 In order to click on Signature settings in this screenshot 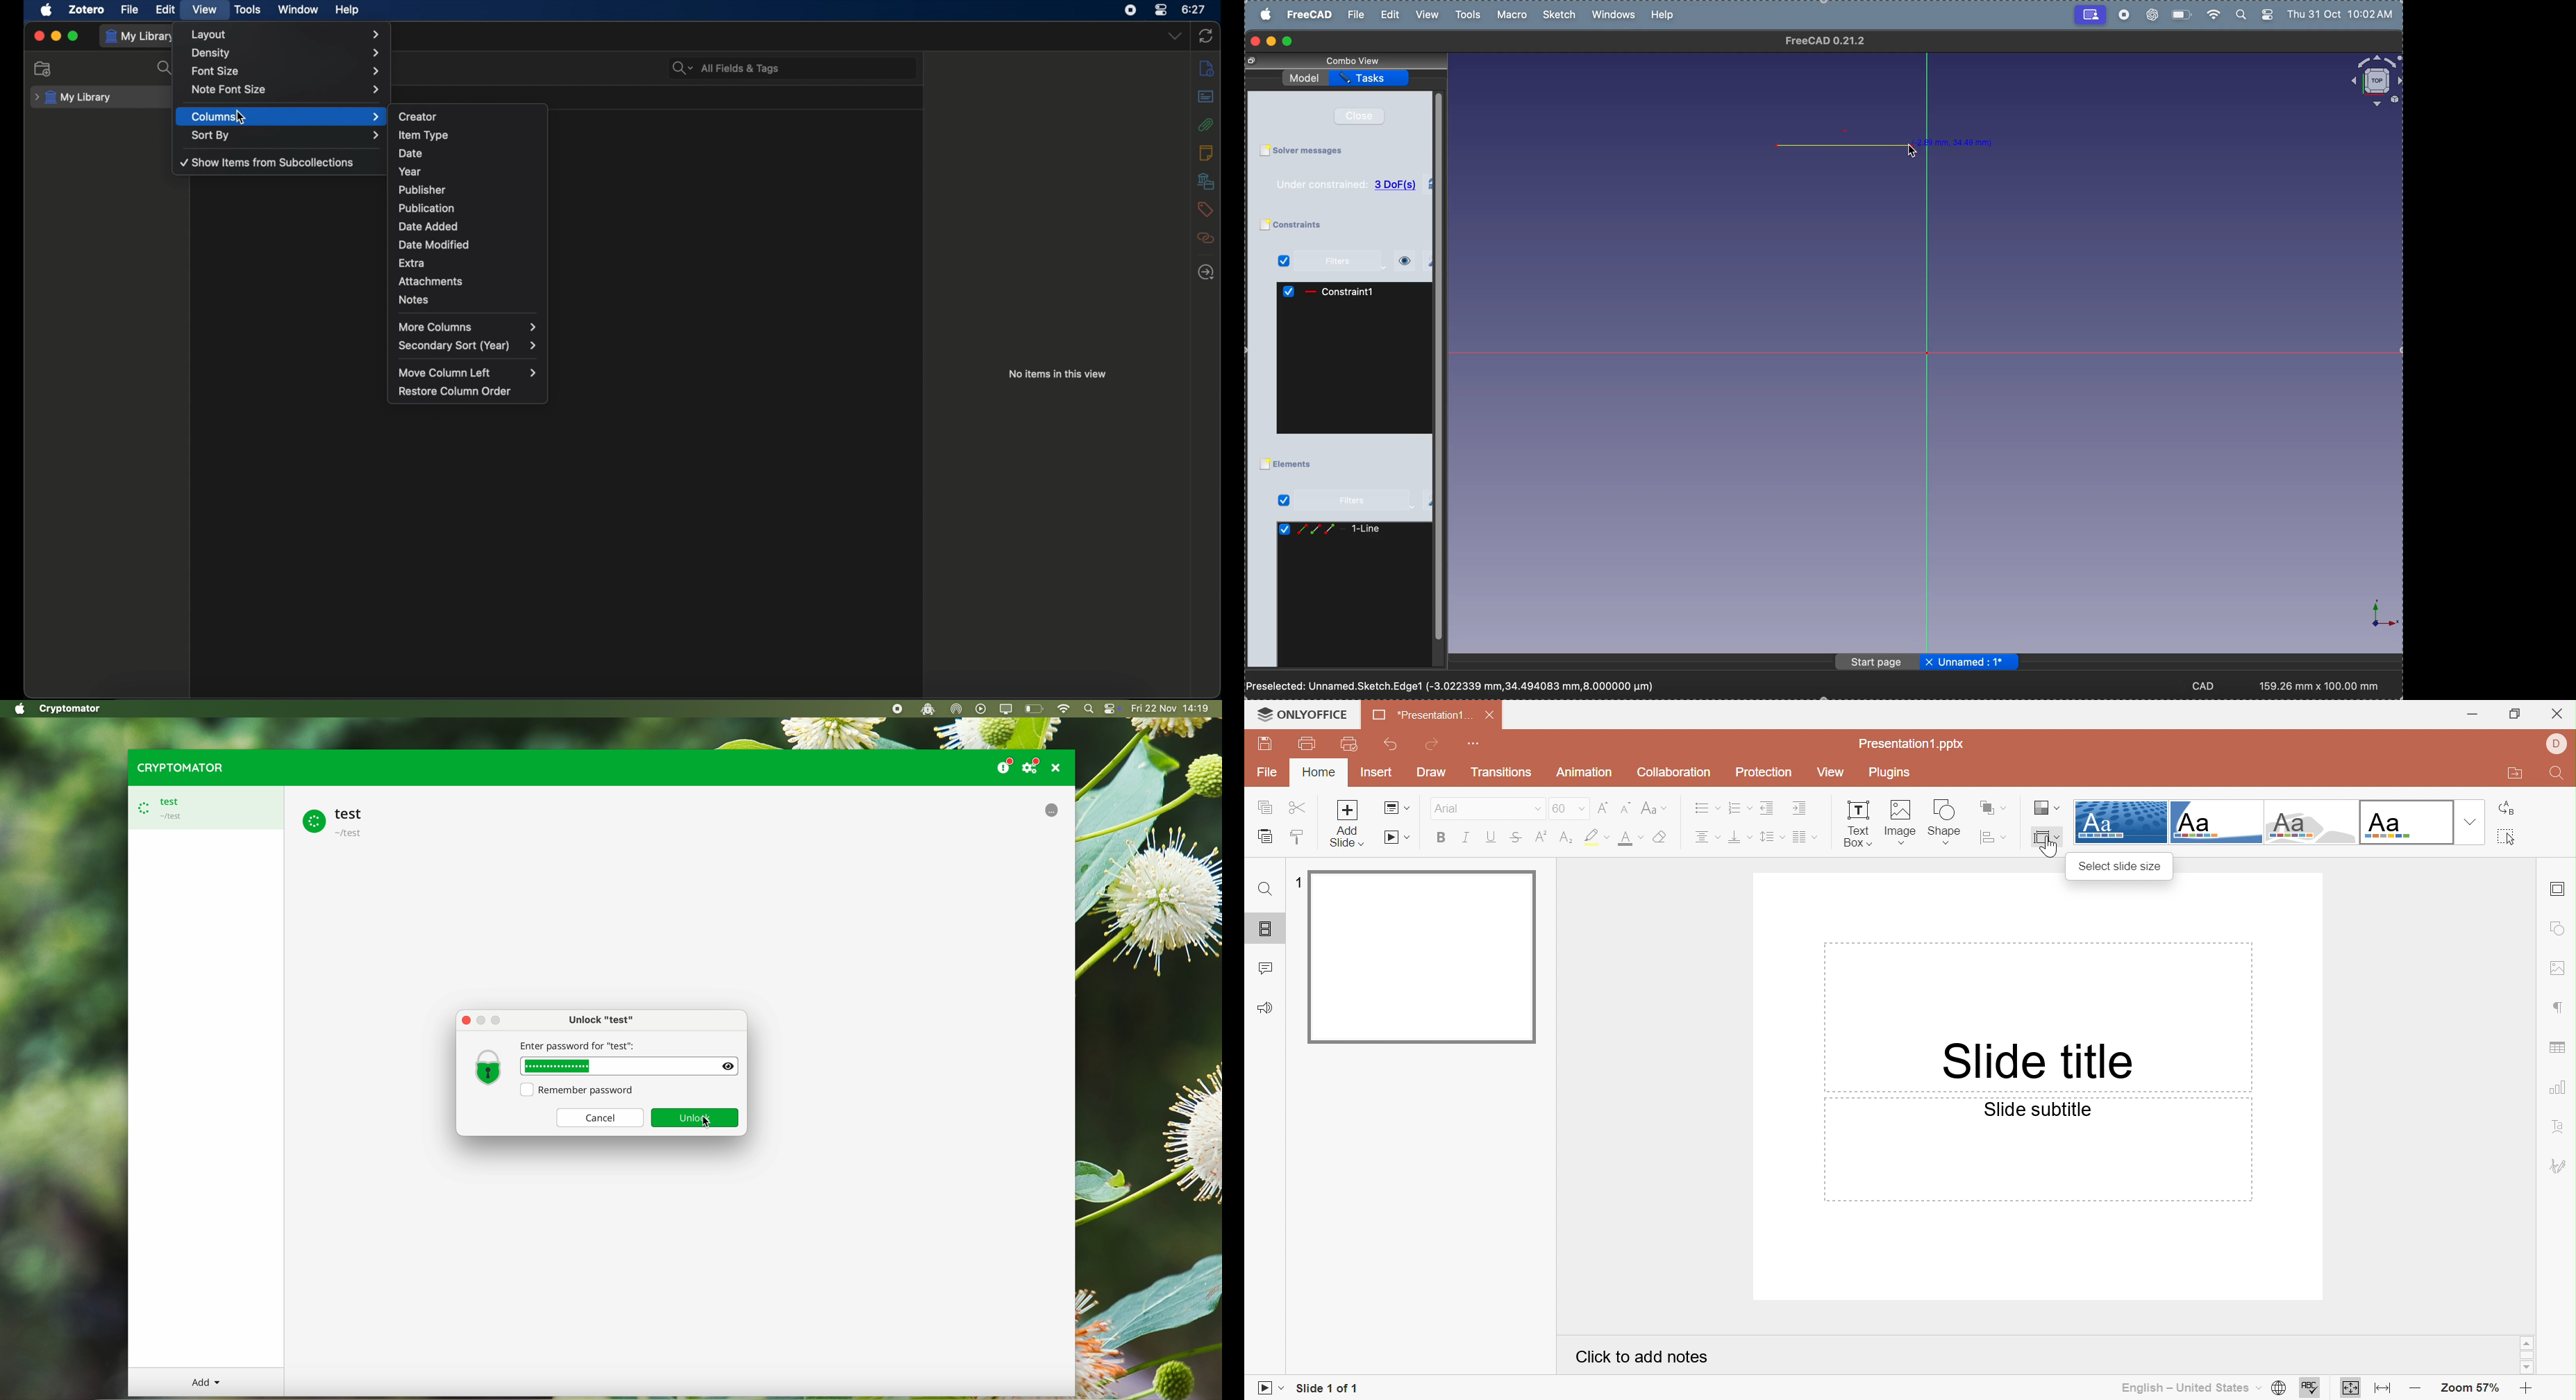, I will do `click(2558, 1165)`.